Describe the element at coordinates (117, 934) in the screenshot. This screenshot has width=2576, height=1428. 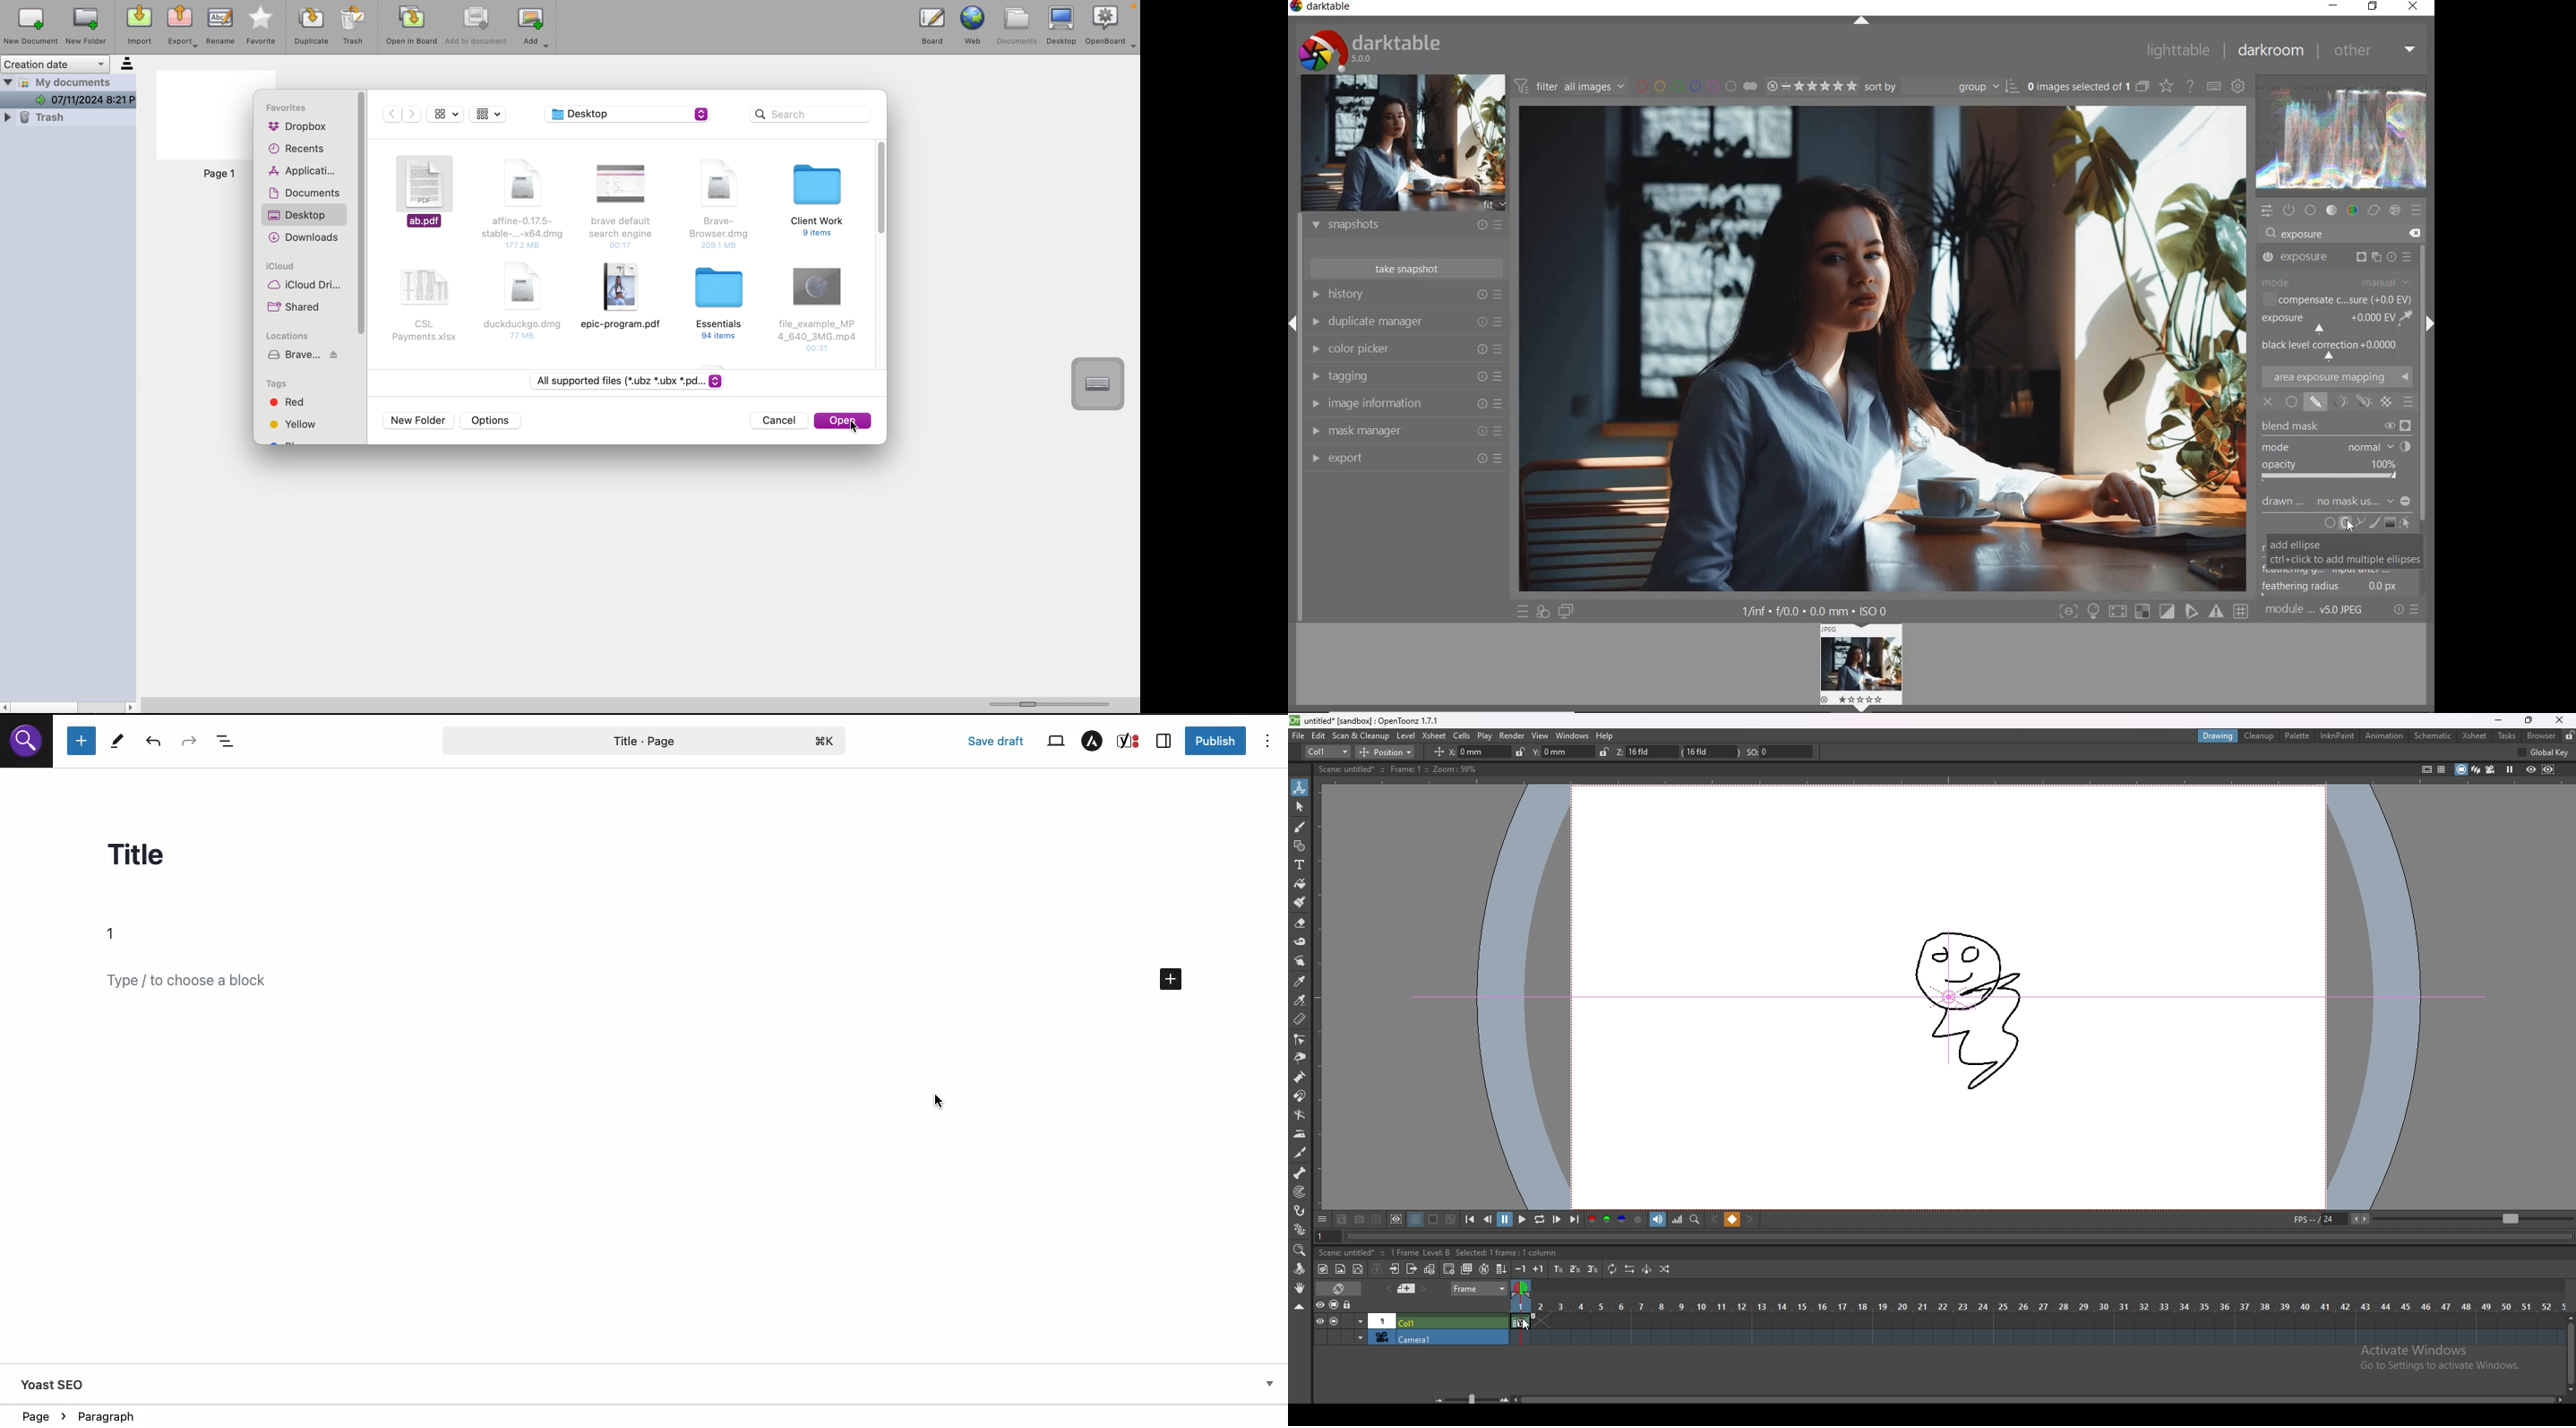
I see `Text` at that location.